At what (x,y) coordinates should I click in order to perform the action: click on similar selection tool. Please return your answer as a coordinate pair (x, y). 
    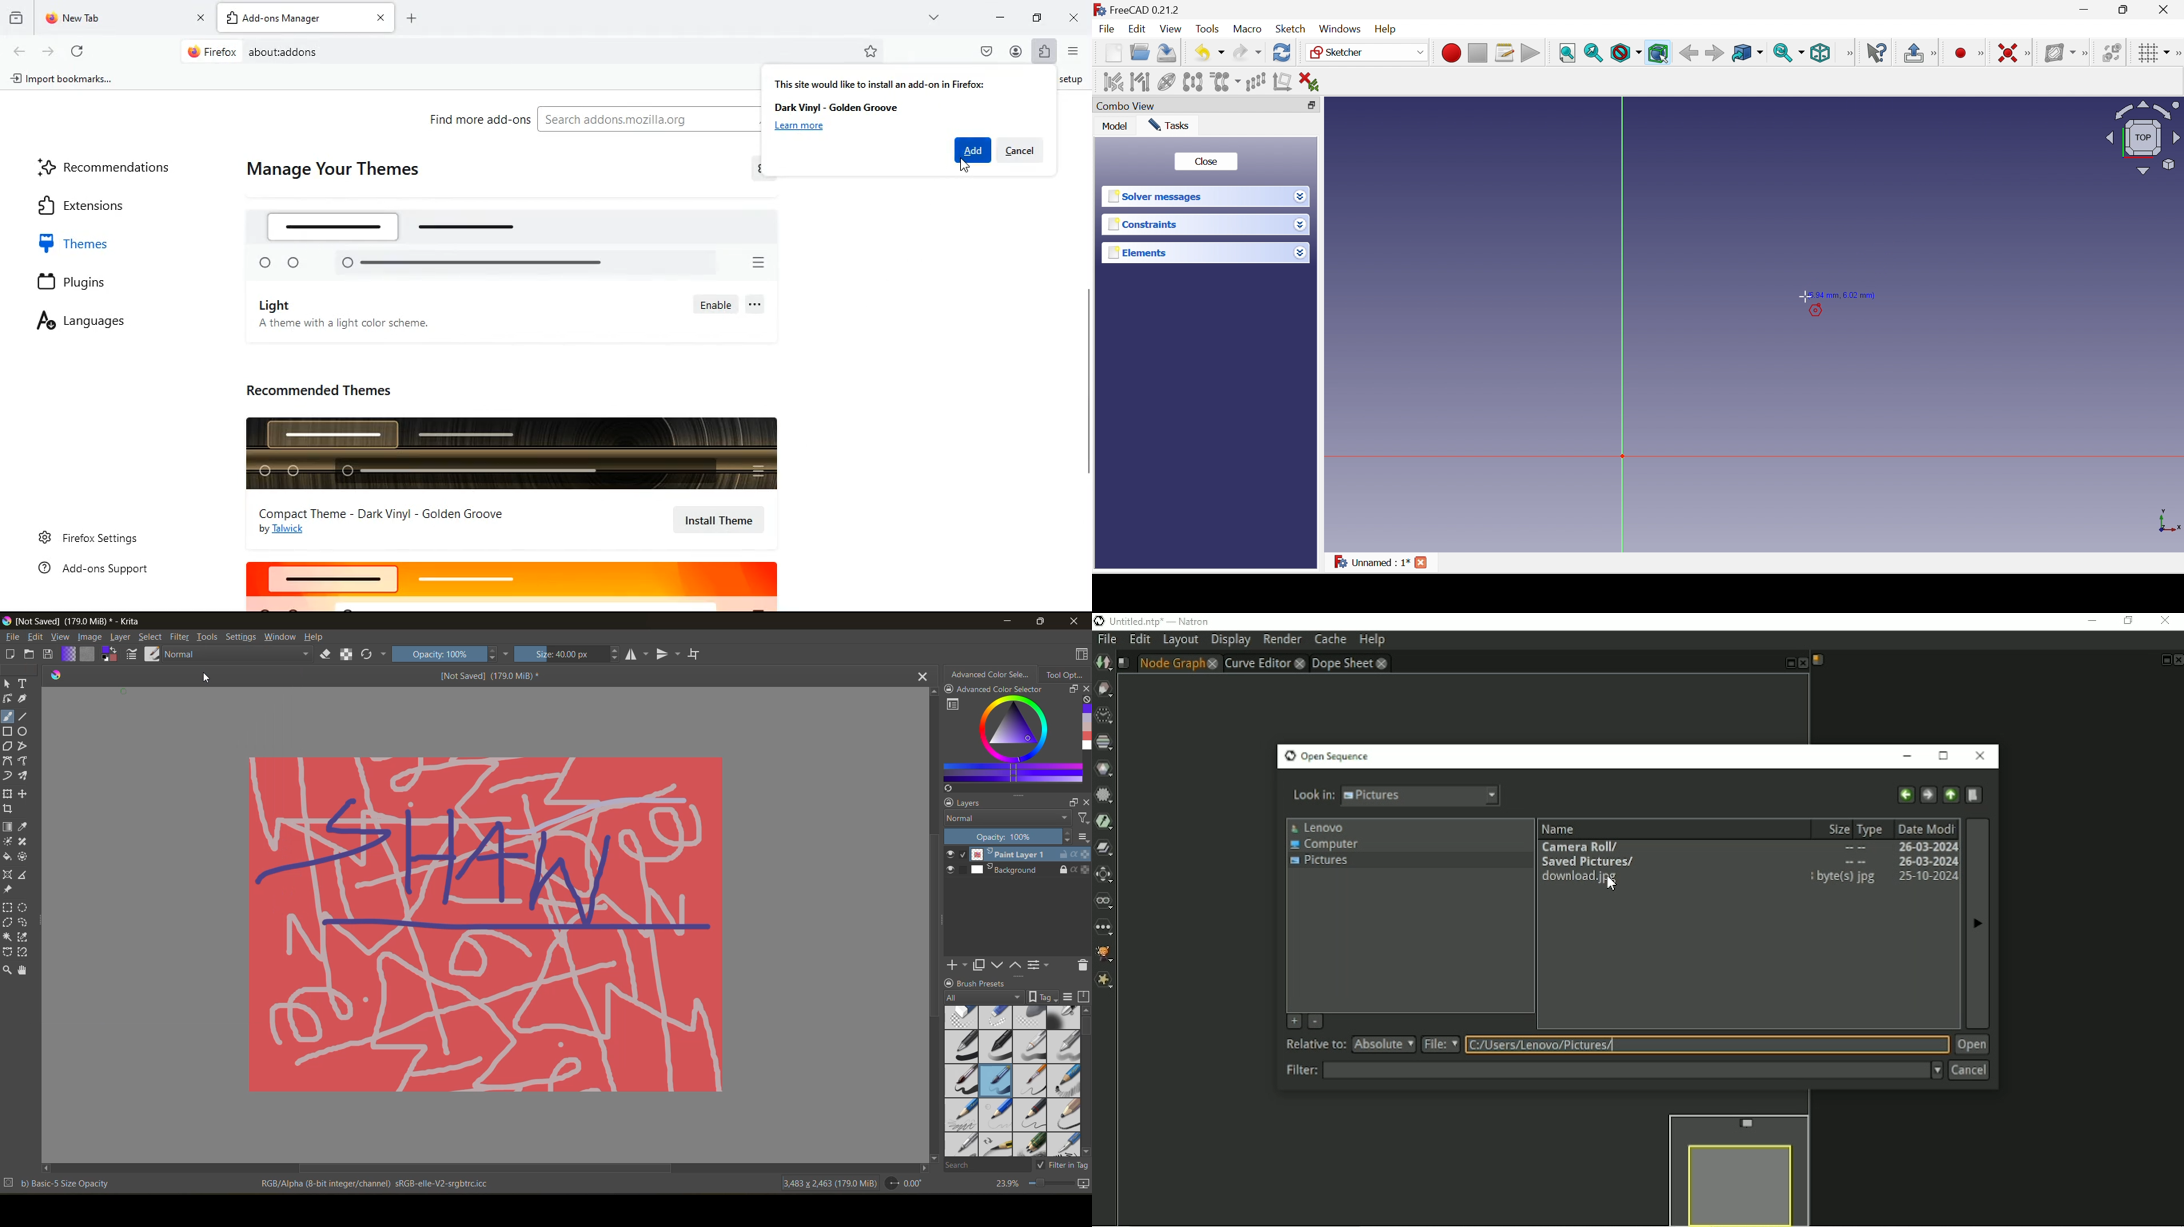
    Looking at the image, I should click on (24, 937).